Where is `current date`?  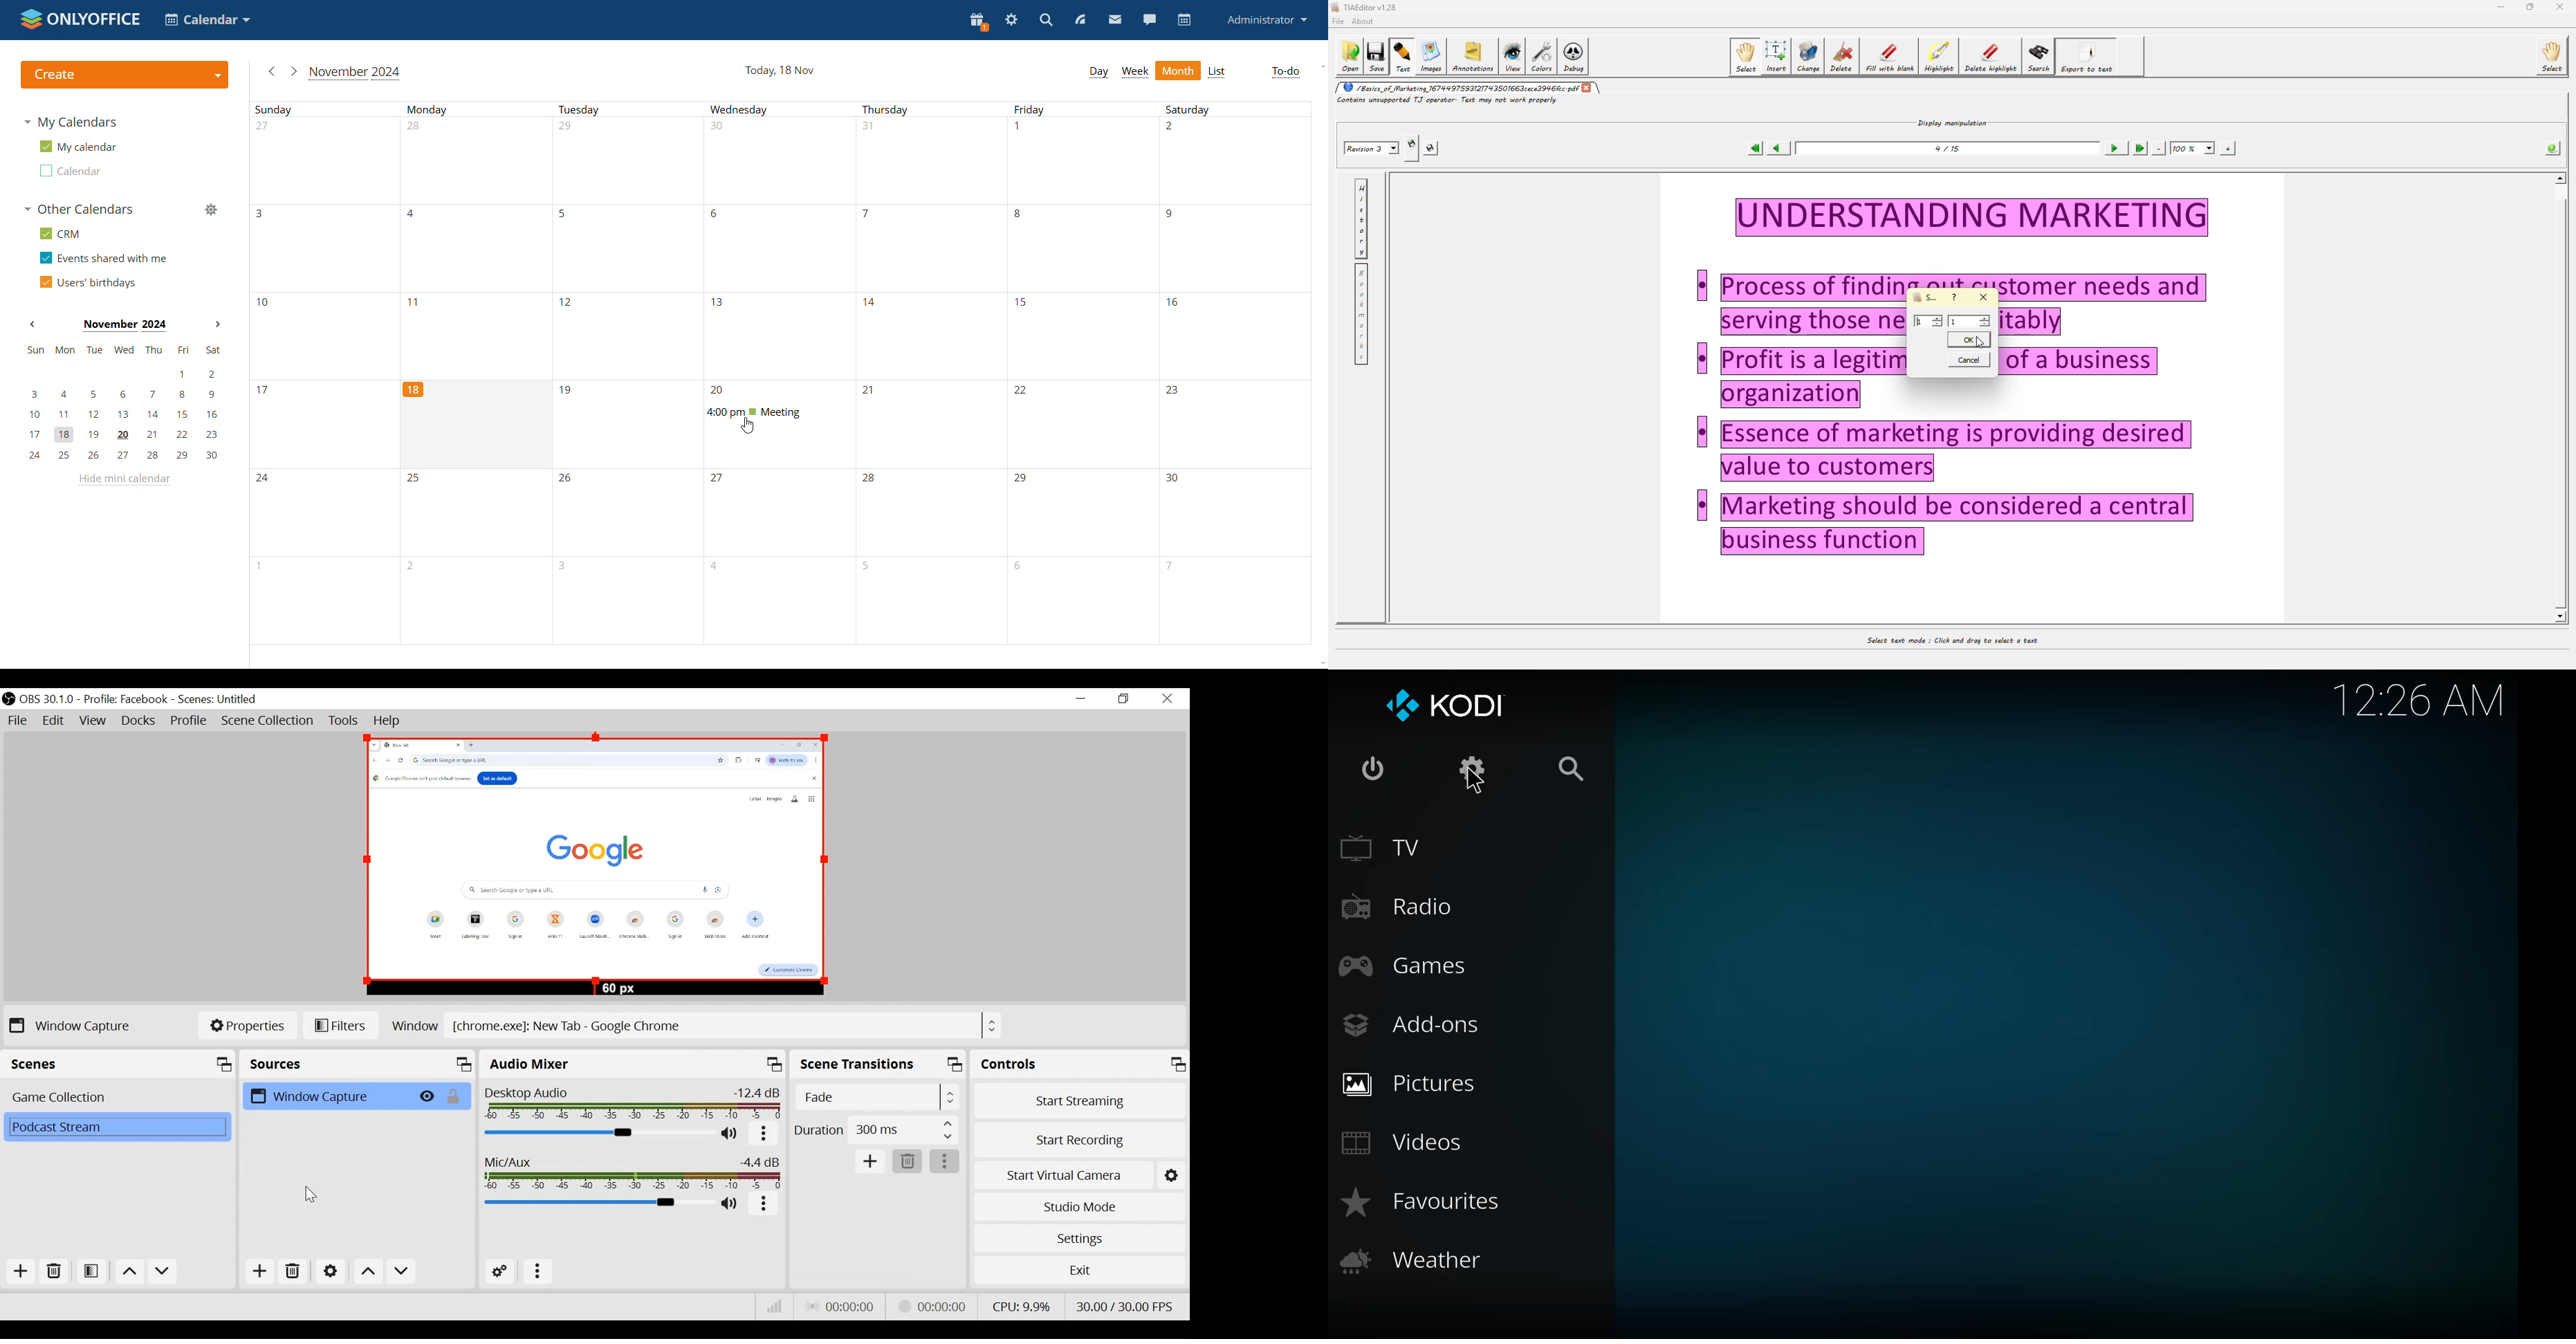
current date is located at coordinates (780, 71).